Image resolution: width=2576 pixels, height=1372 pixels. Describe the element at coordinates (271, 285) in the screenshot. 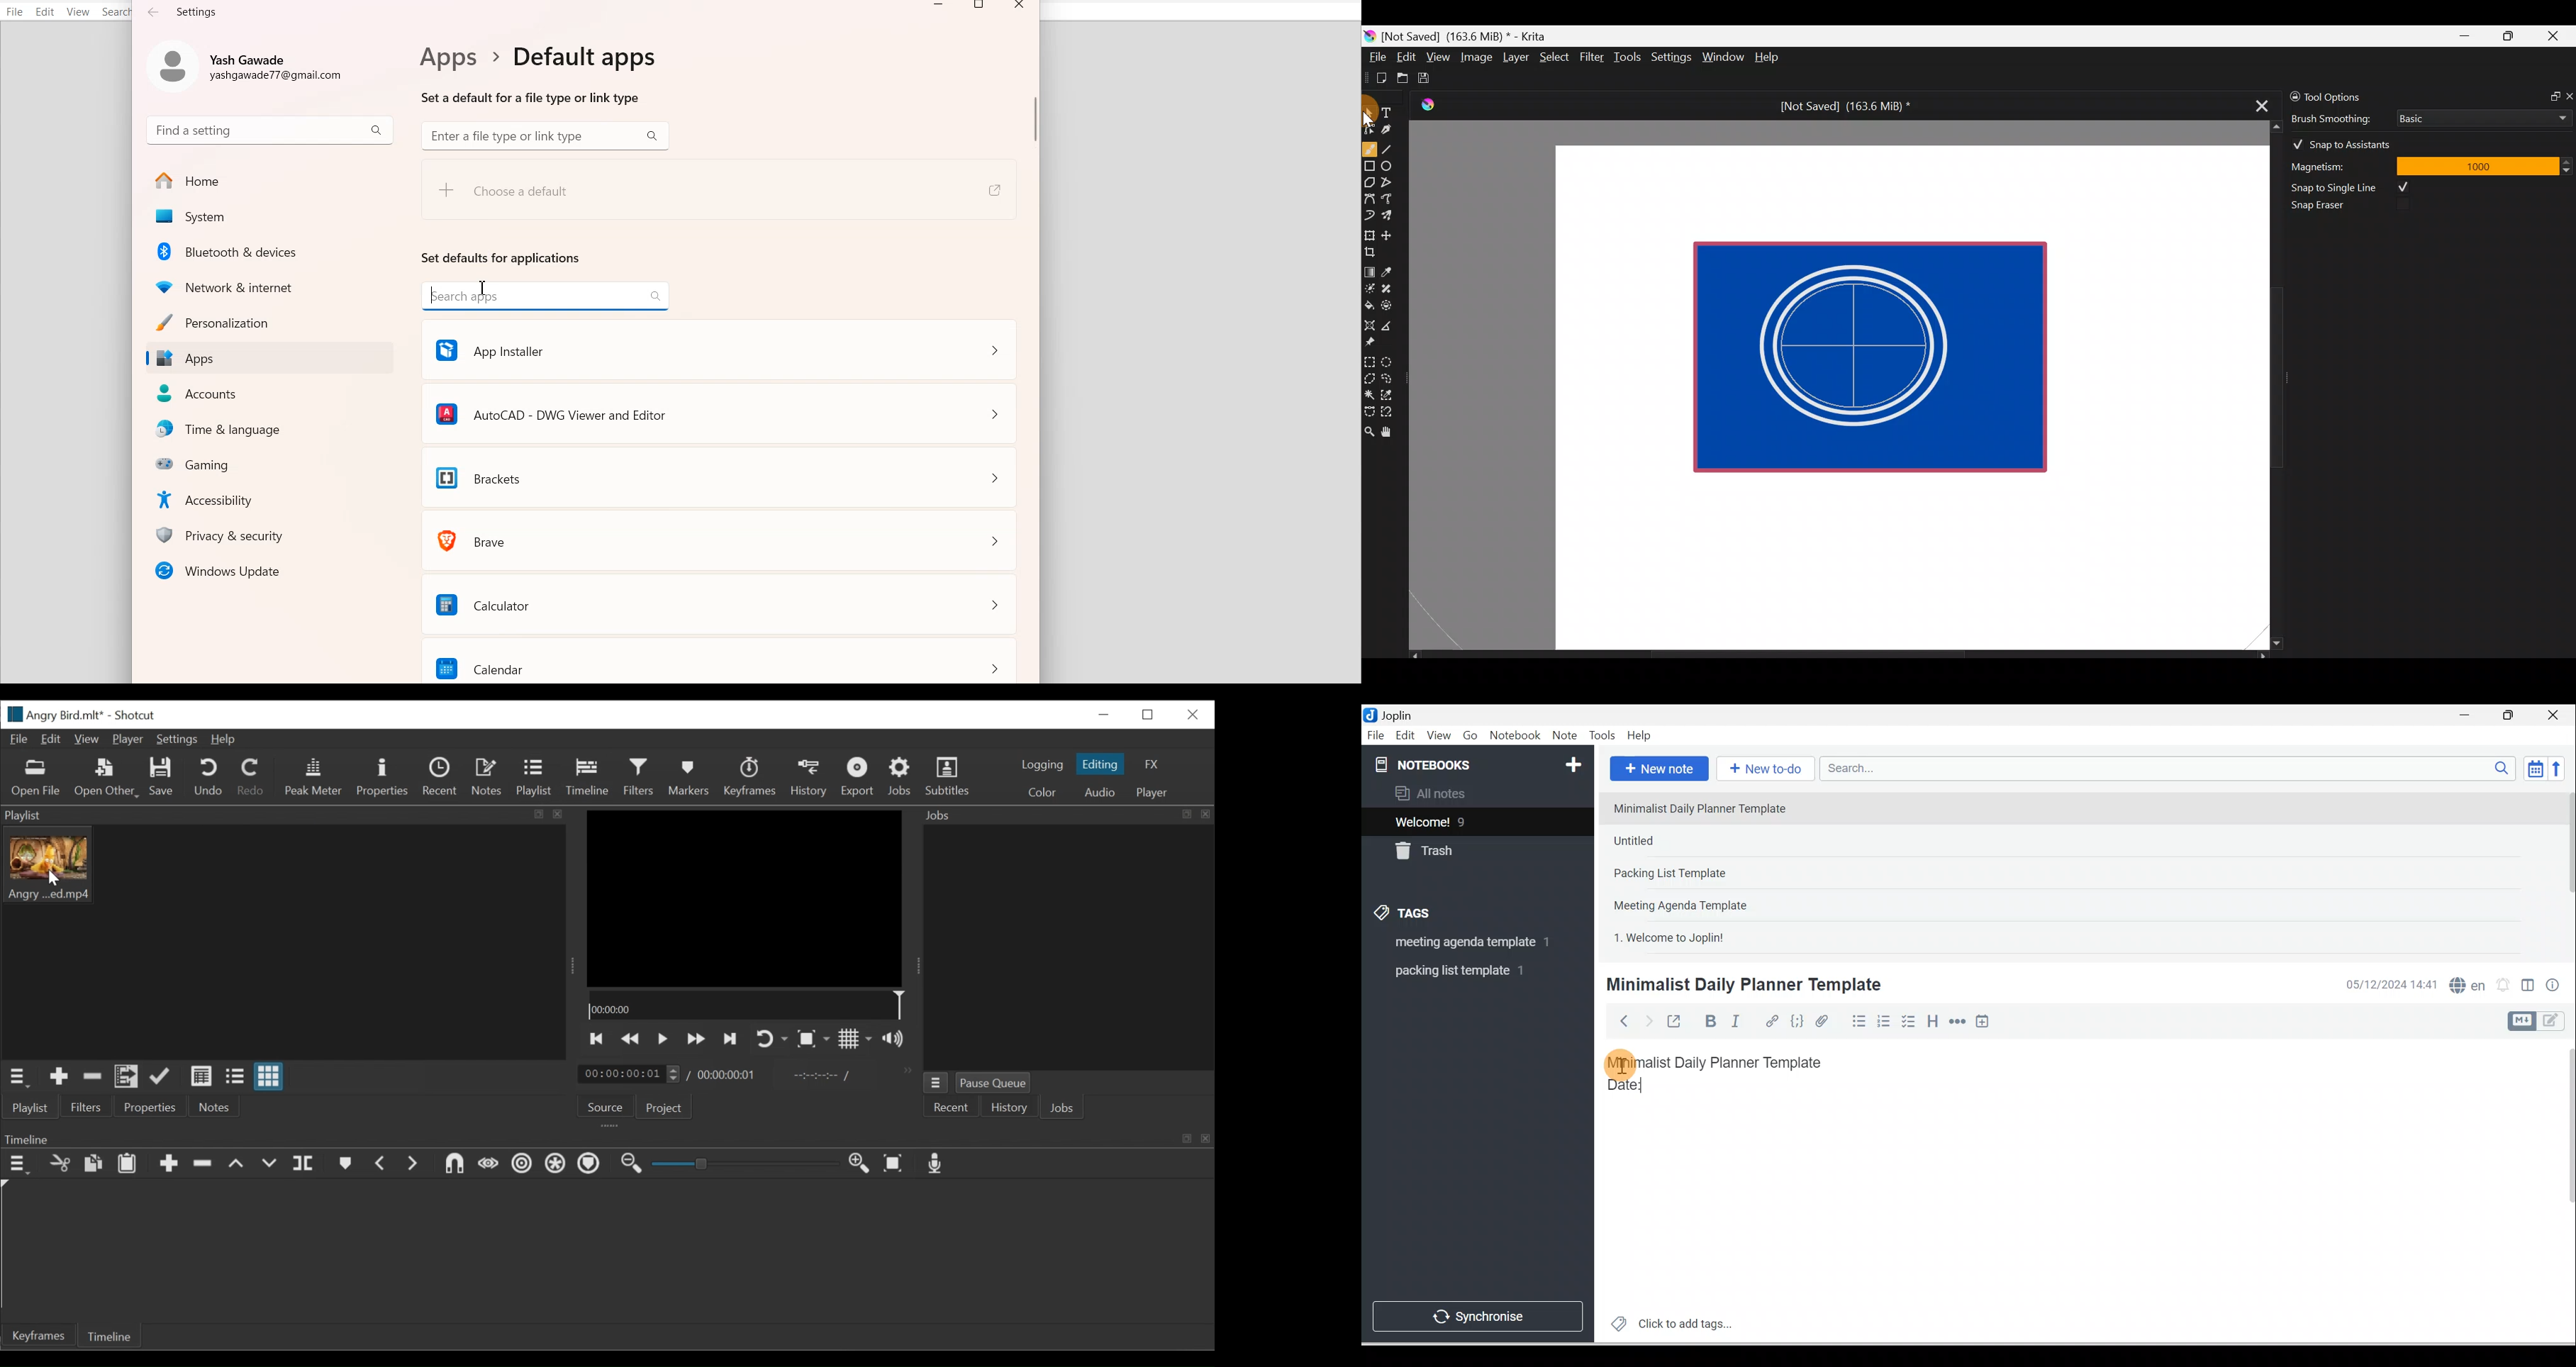

I see `Network & Internet` at that location.